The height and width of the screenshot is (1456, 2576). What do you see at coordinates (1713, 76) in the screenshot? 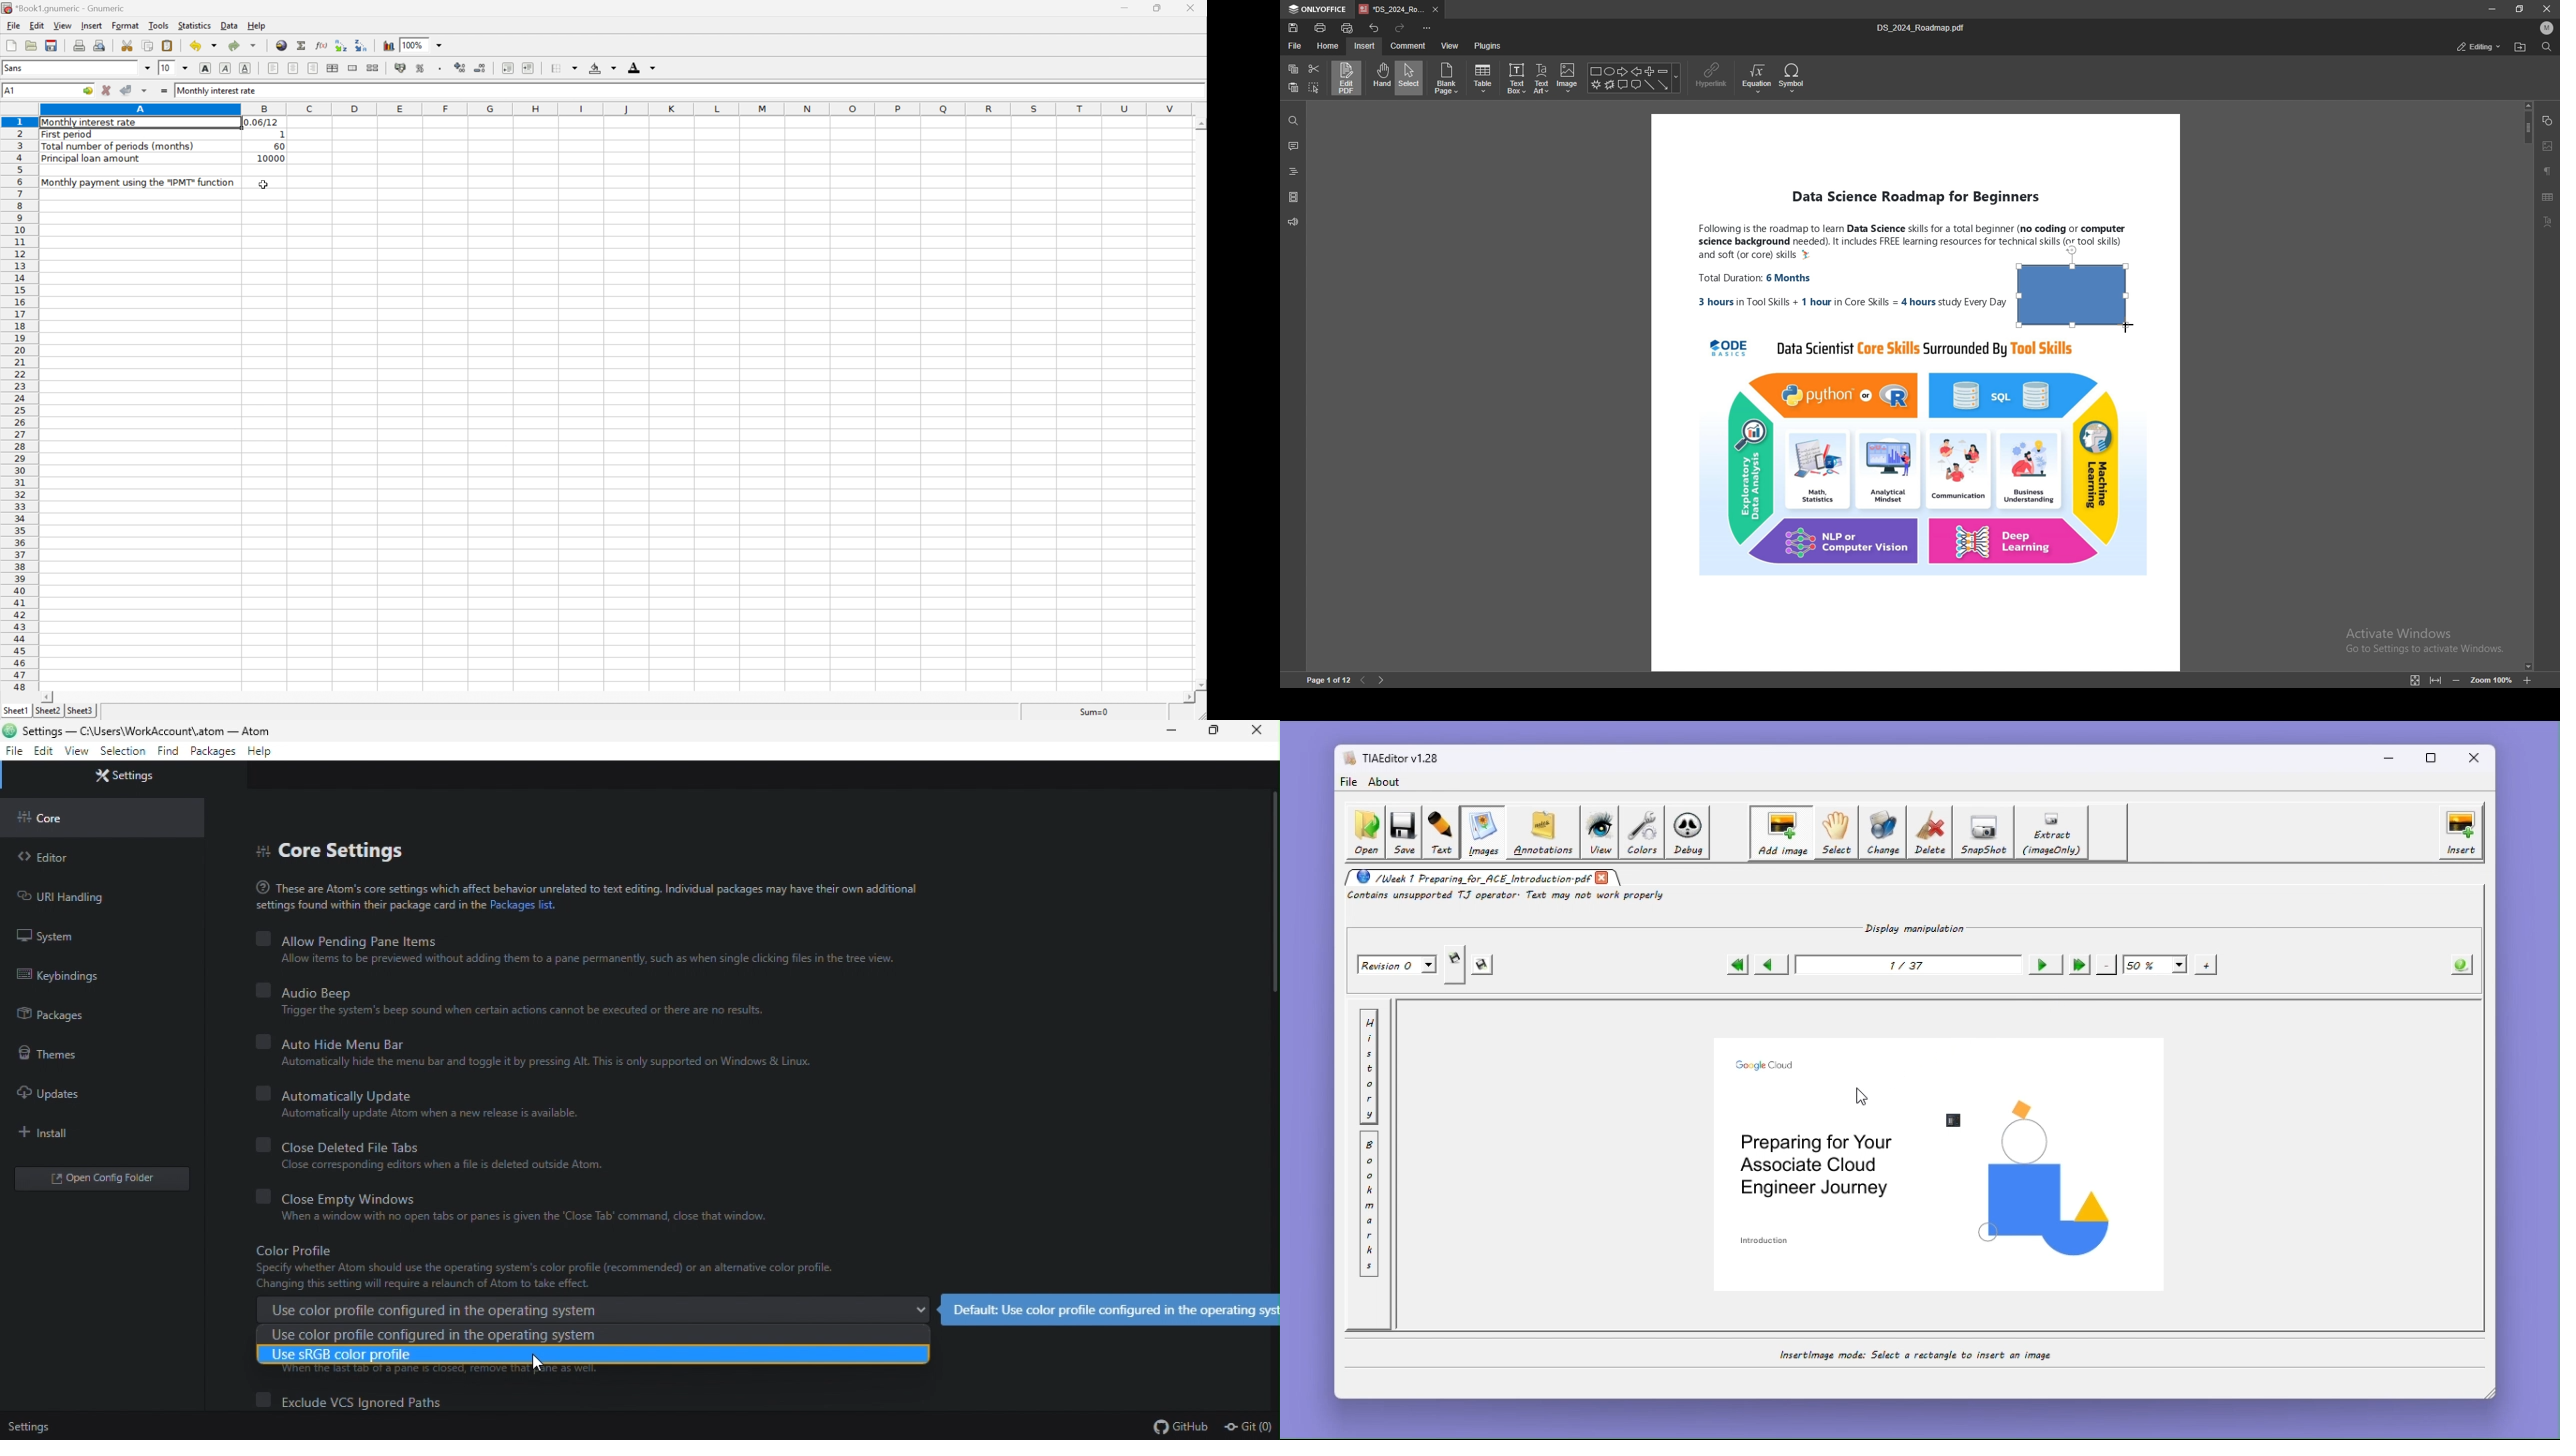
I see `hyperlink` at bounding box center [1713, 76].